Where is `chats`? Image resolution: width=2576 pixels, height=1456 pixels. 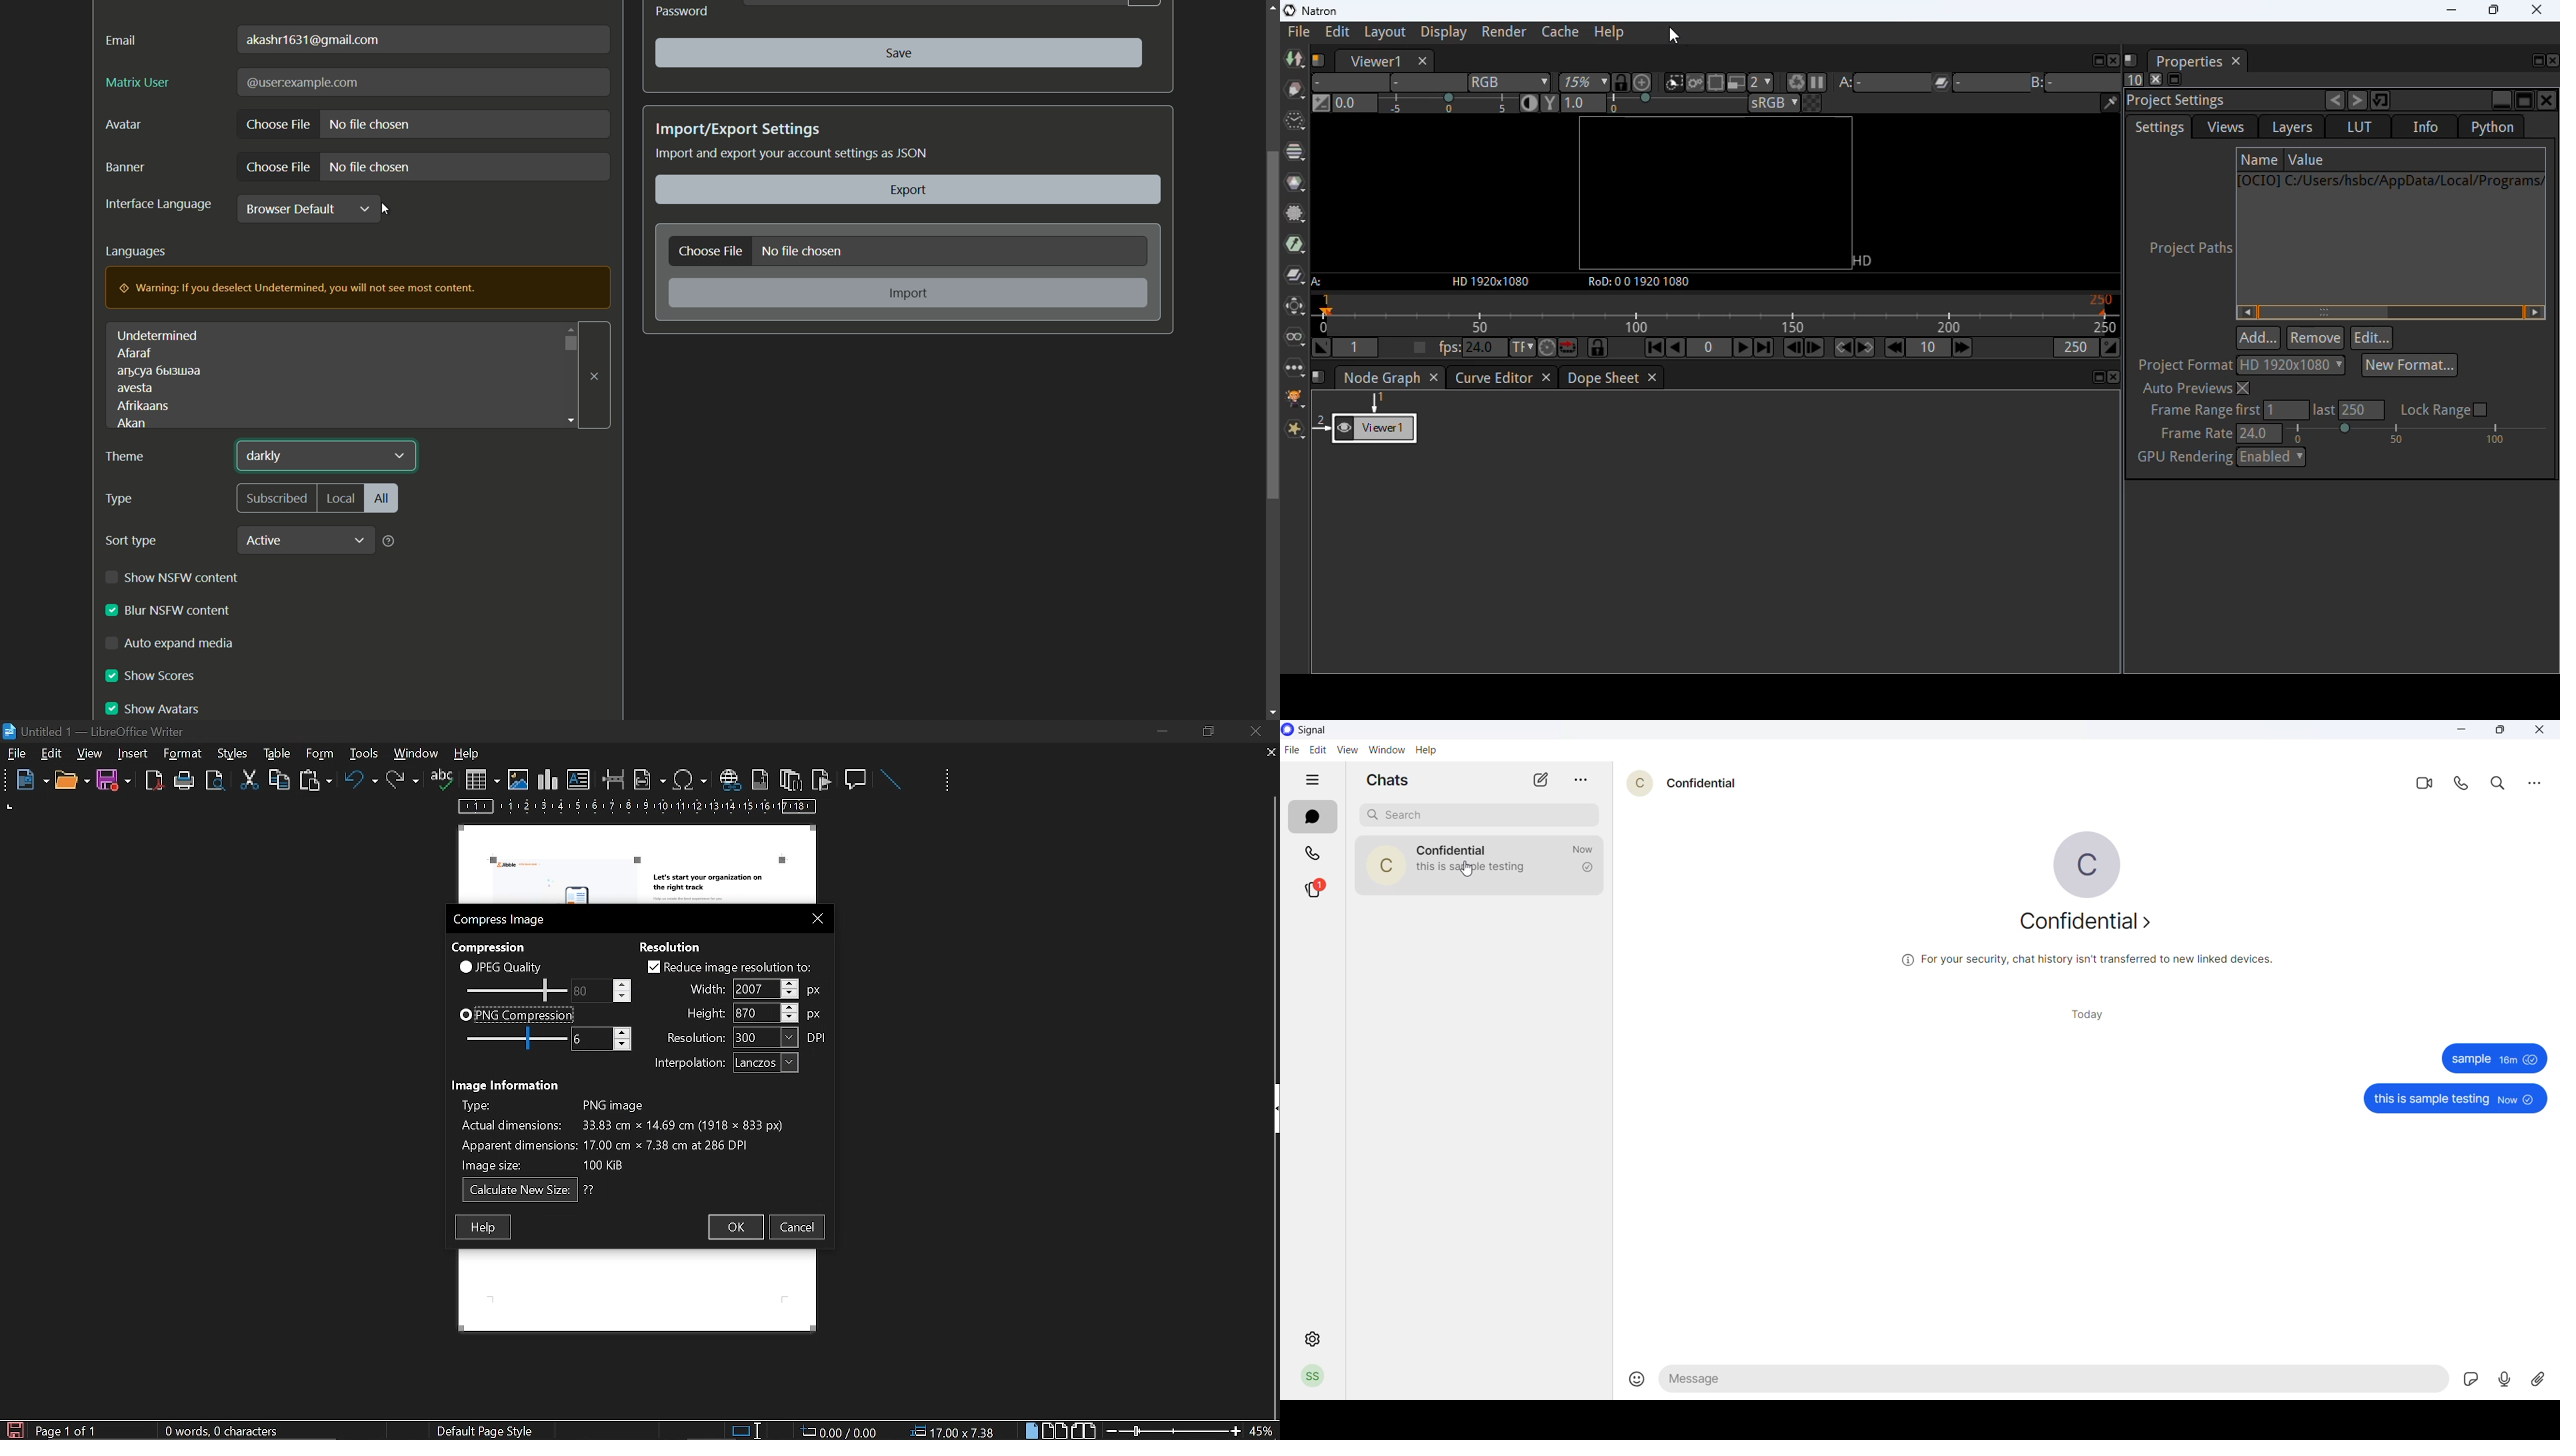 chats is located at coordinates (1313, 817).